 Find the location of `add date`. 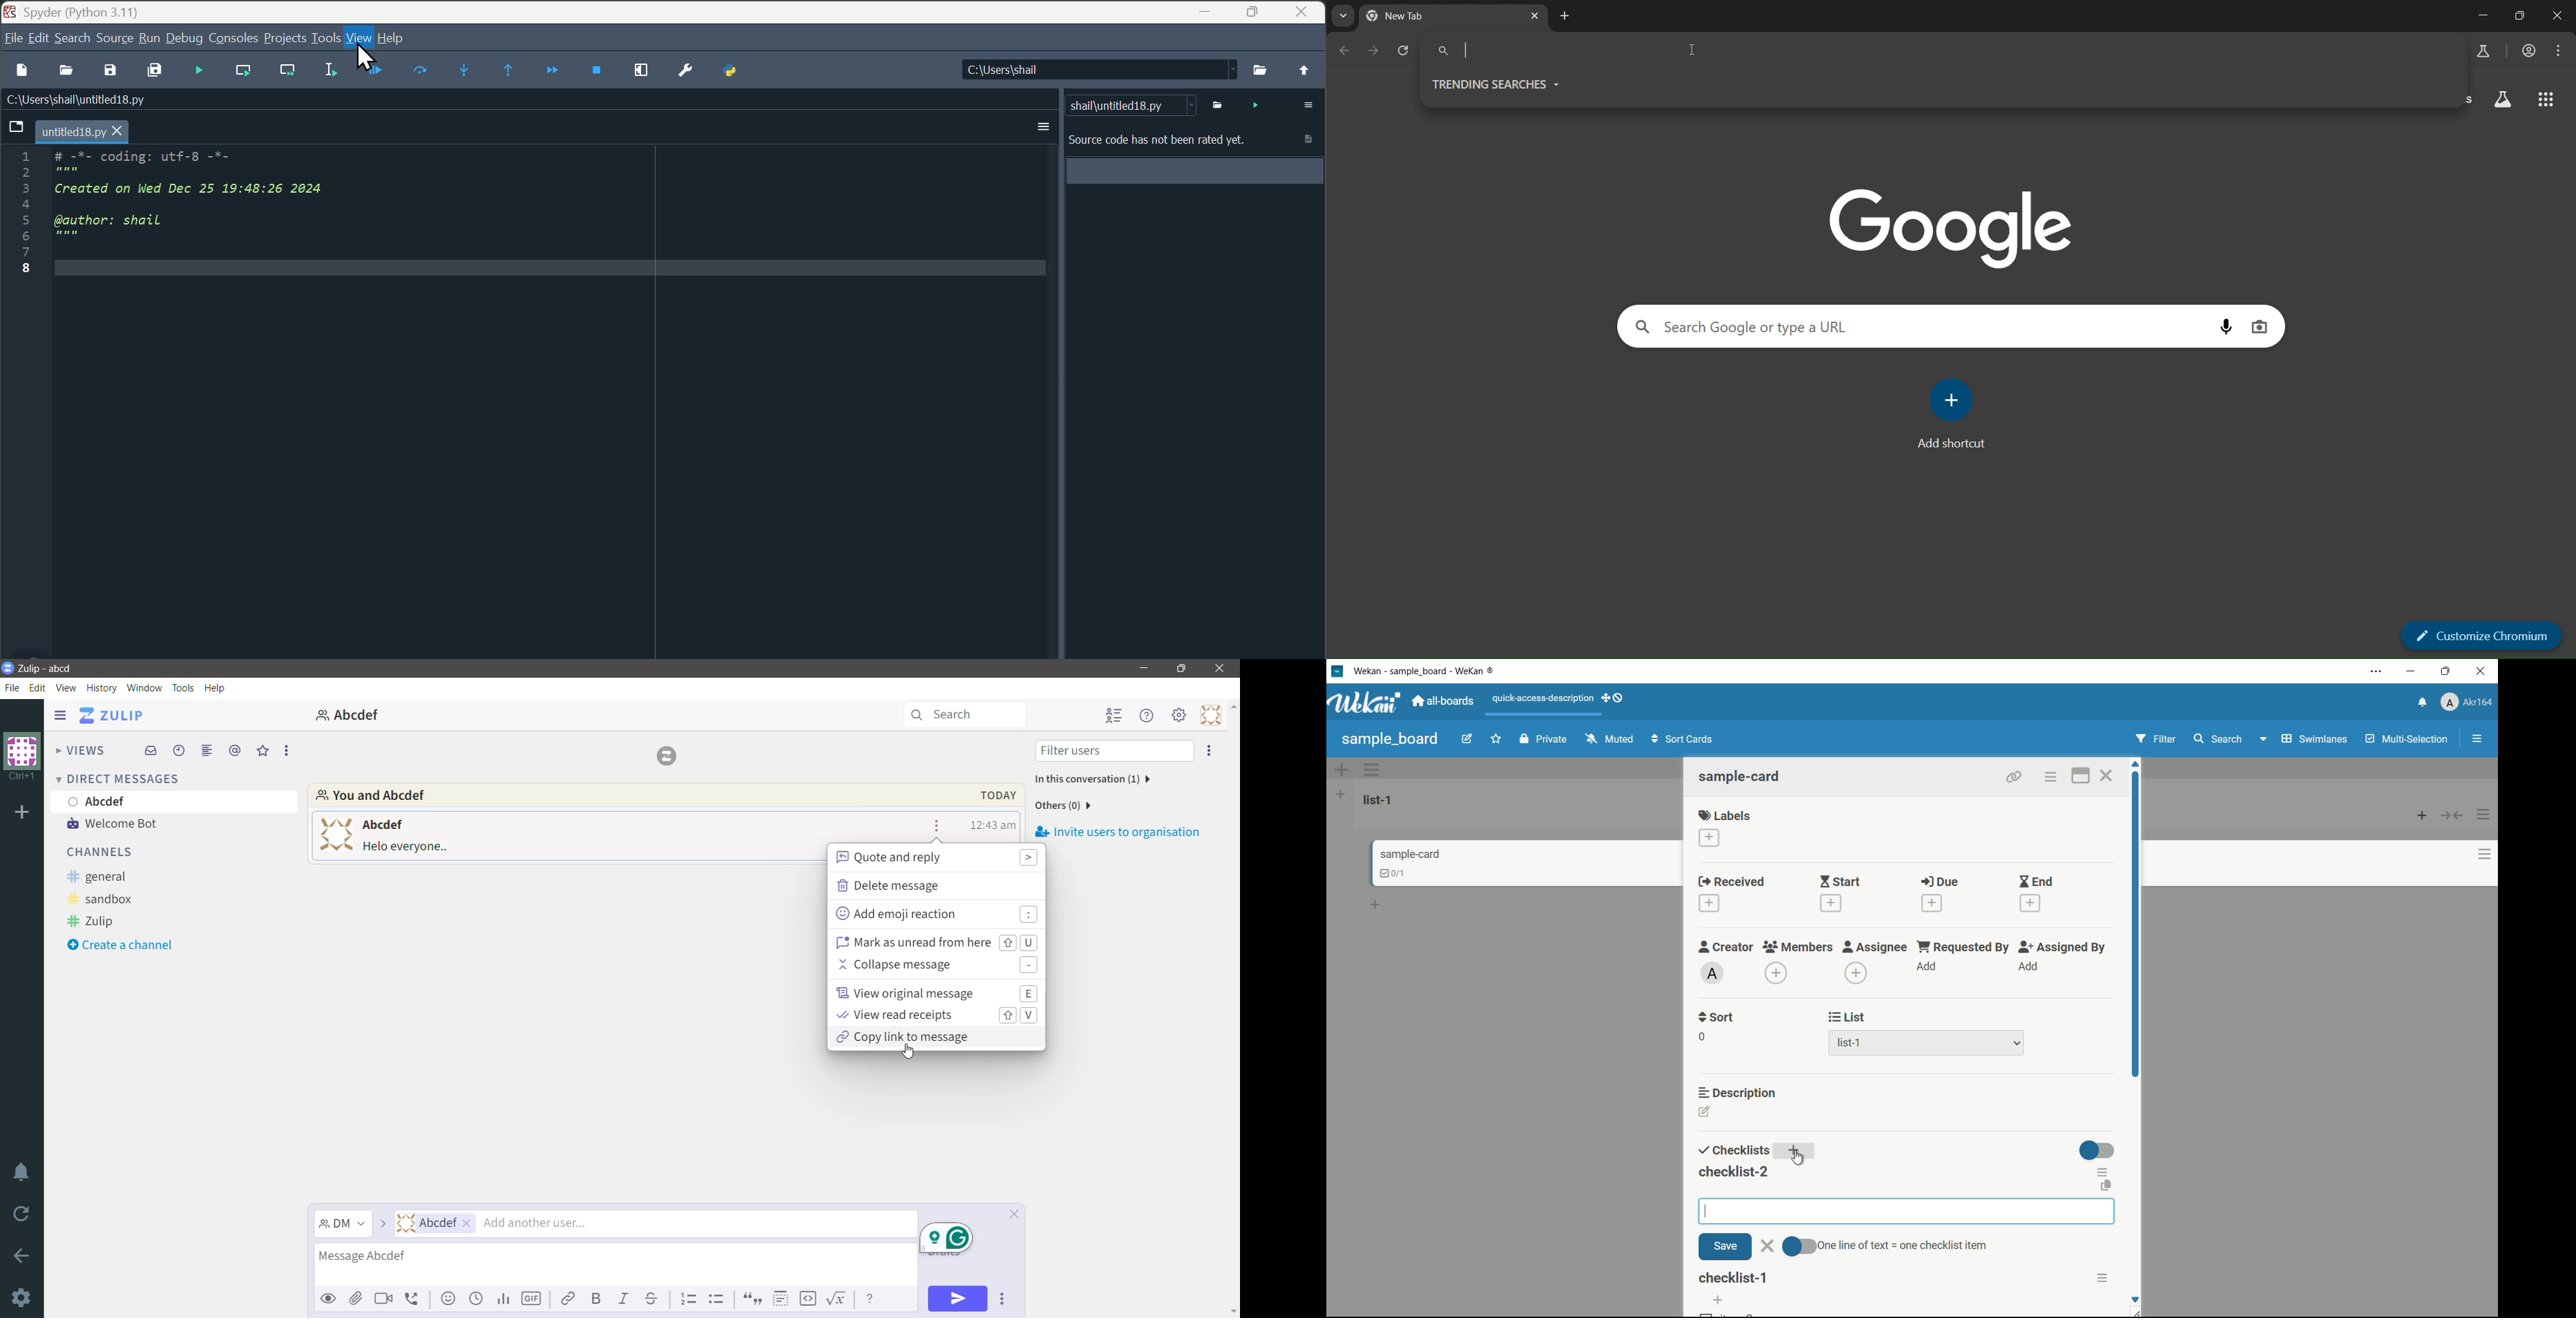

add date is located at coordinates (2031, 904).